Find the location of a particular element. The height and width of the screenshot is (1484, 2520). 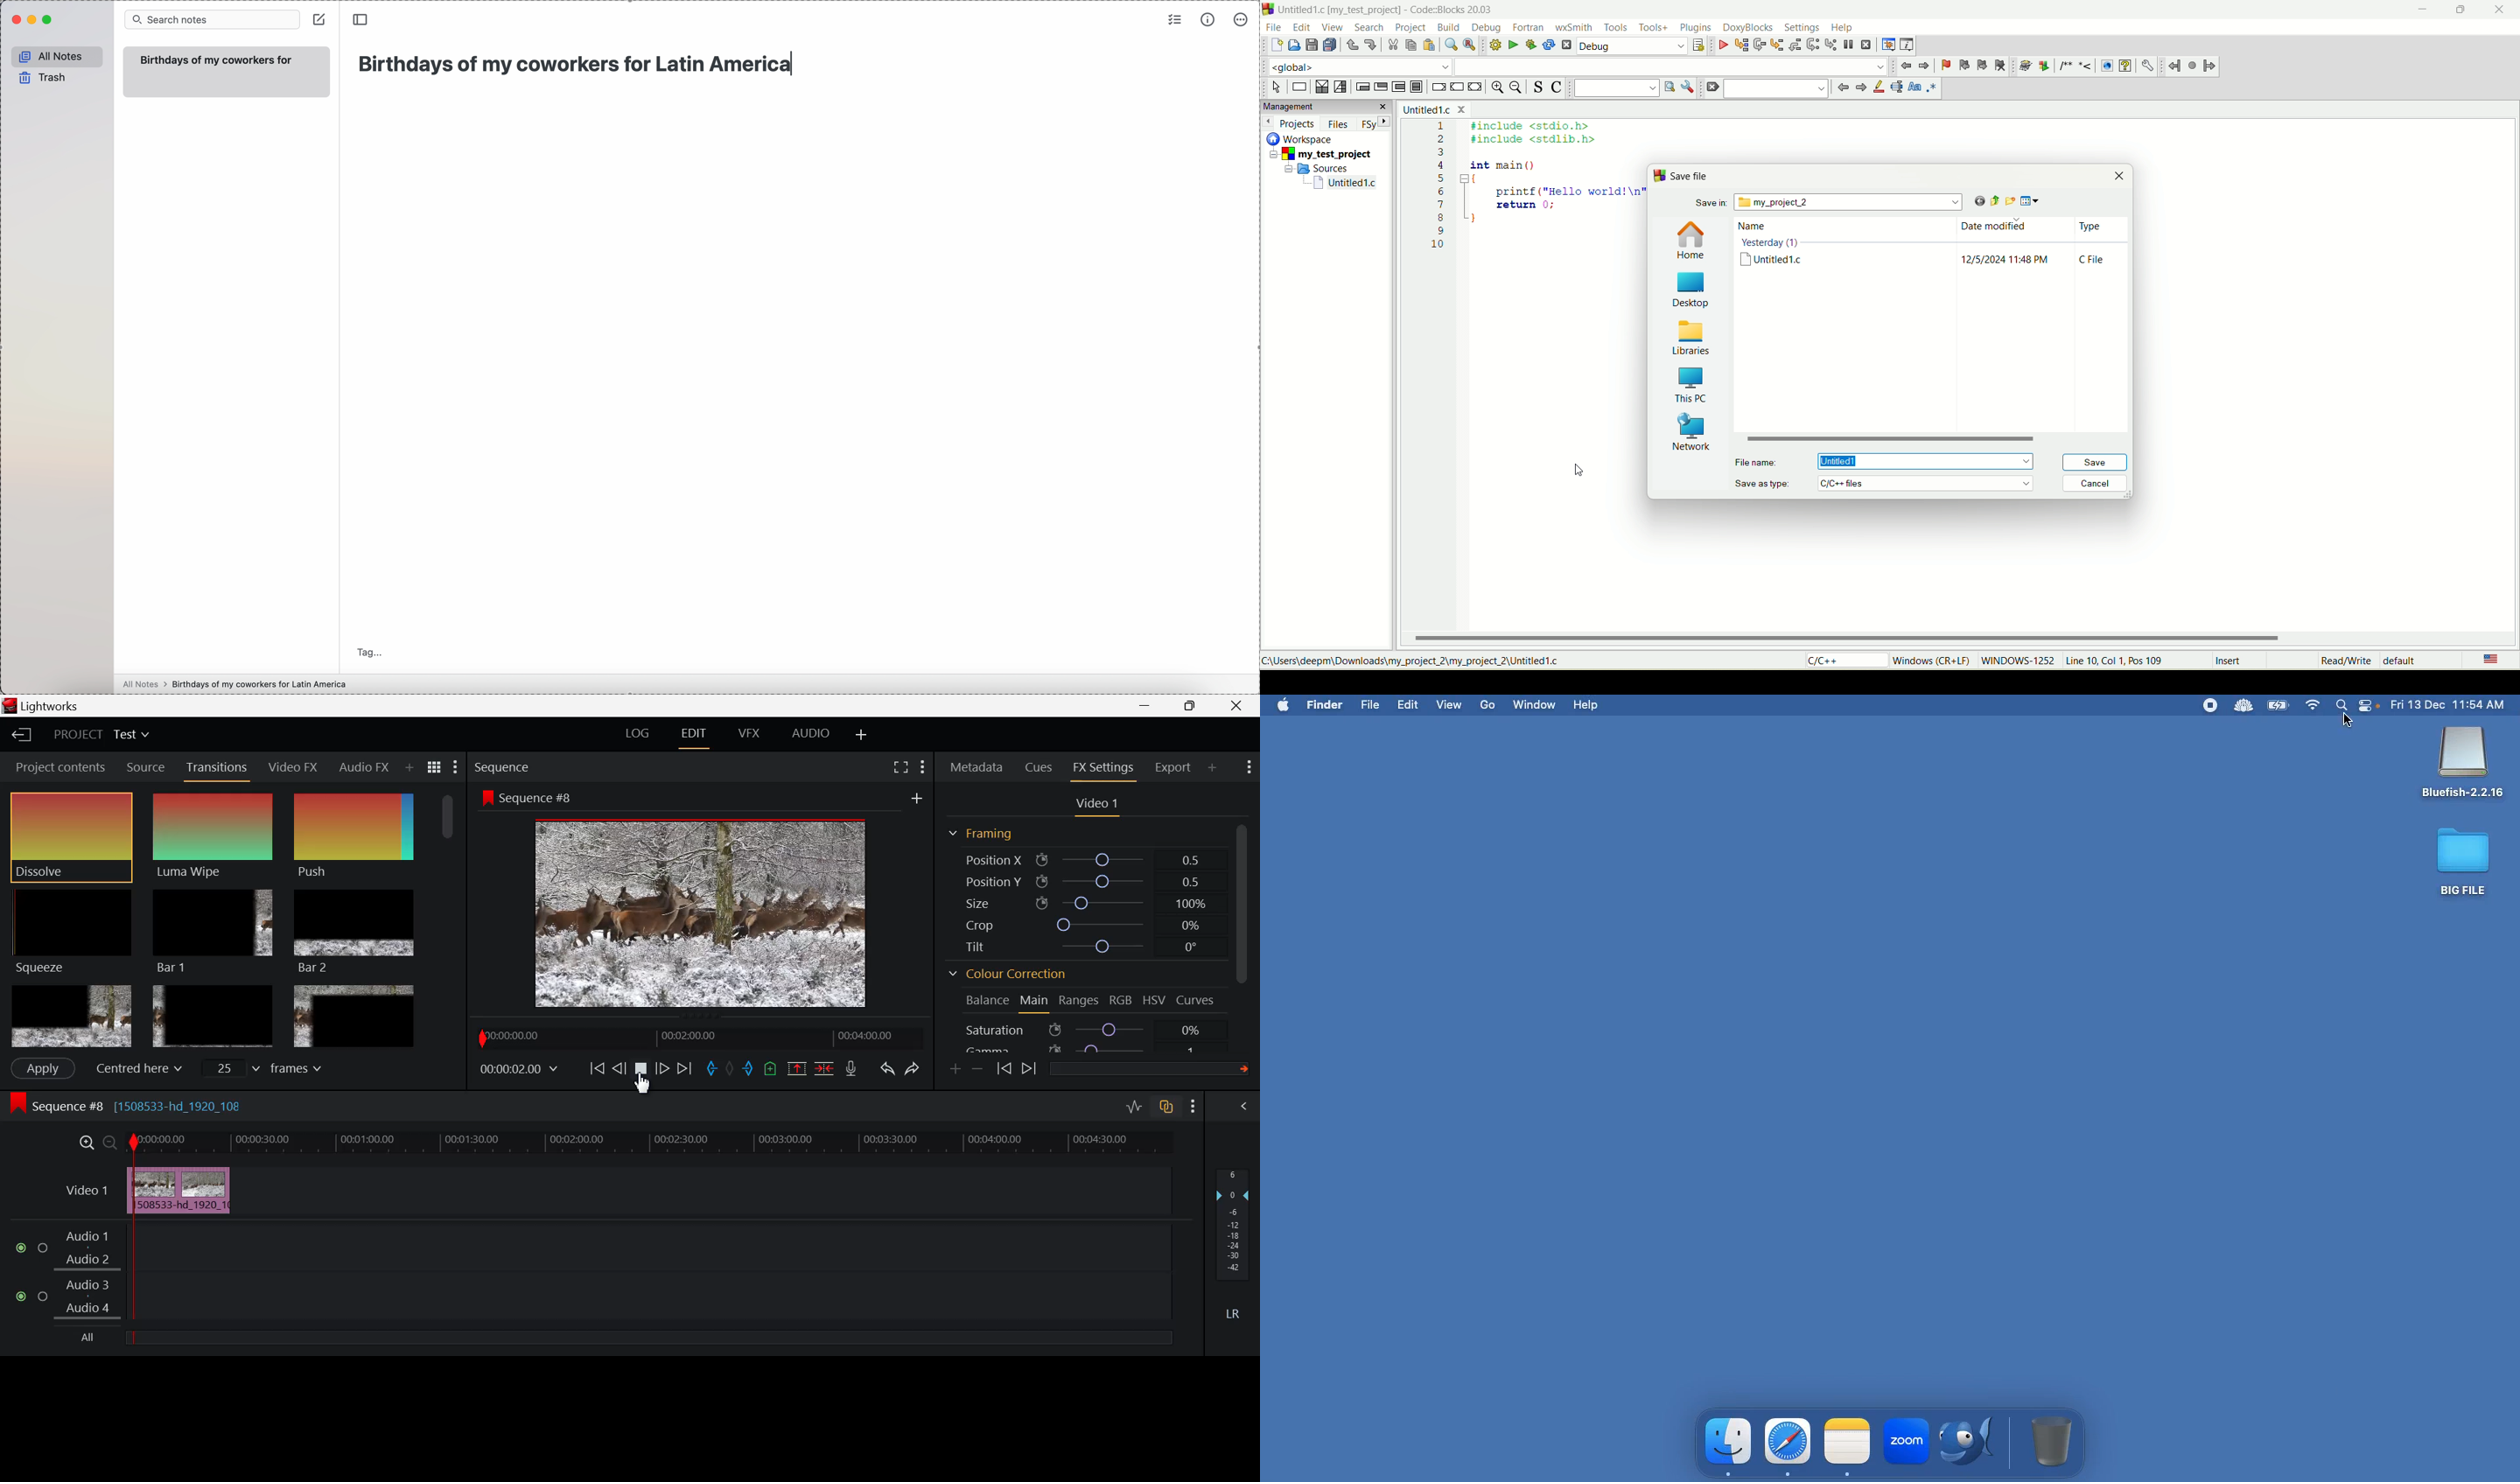

Restore Down is located at coordinates (1148, 706).